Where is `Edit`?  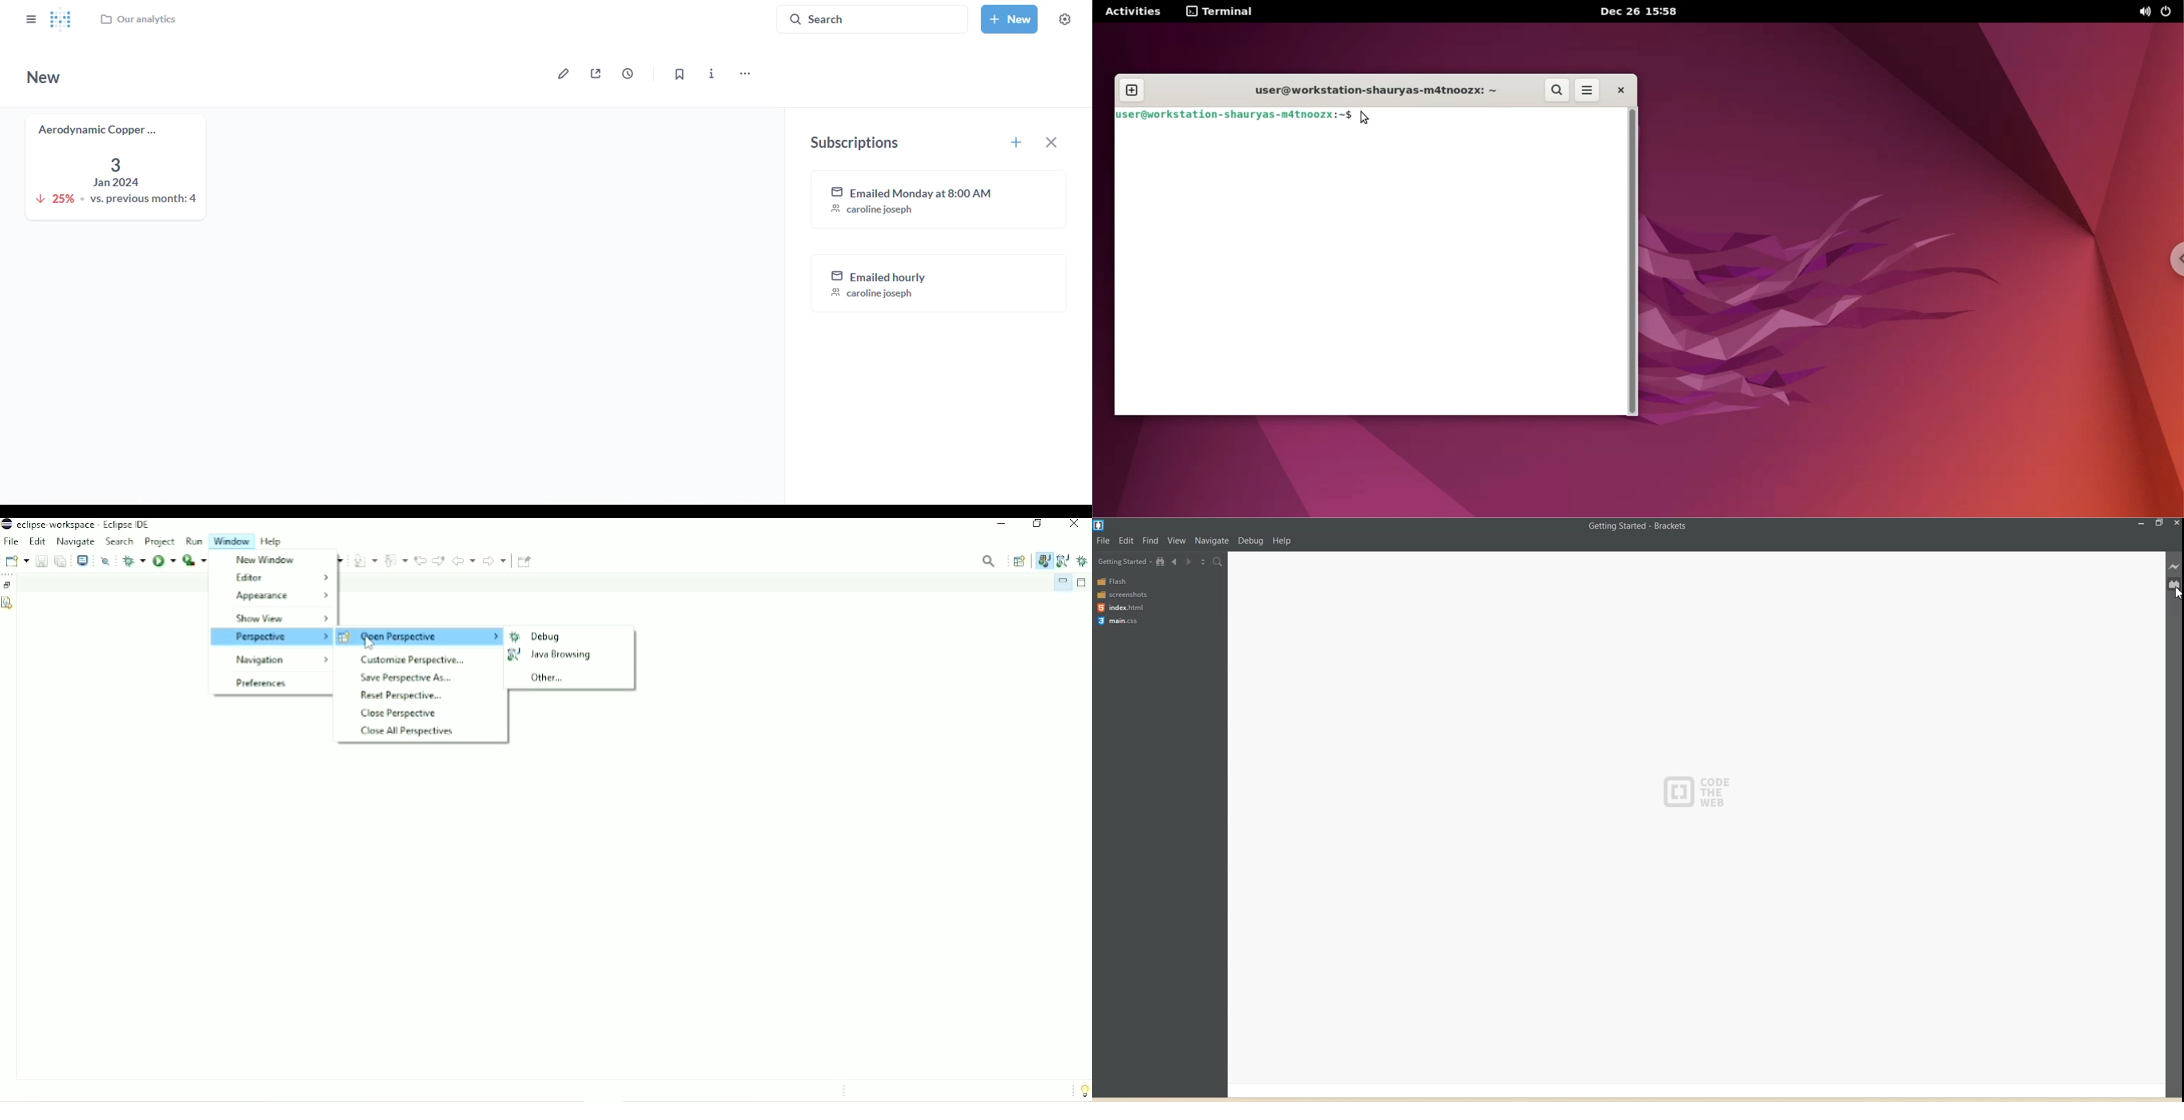 Edit is located at coordinates (1127, 540).